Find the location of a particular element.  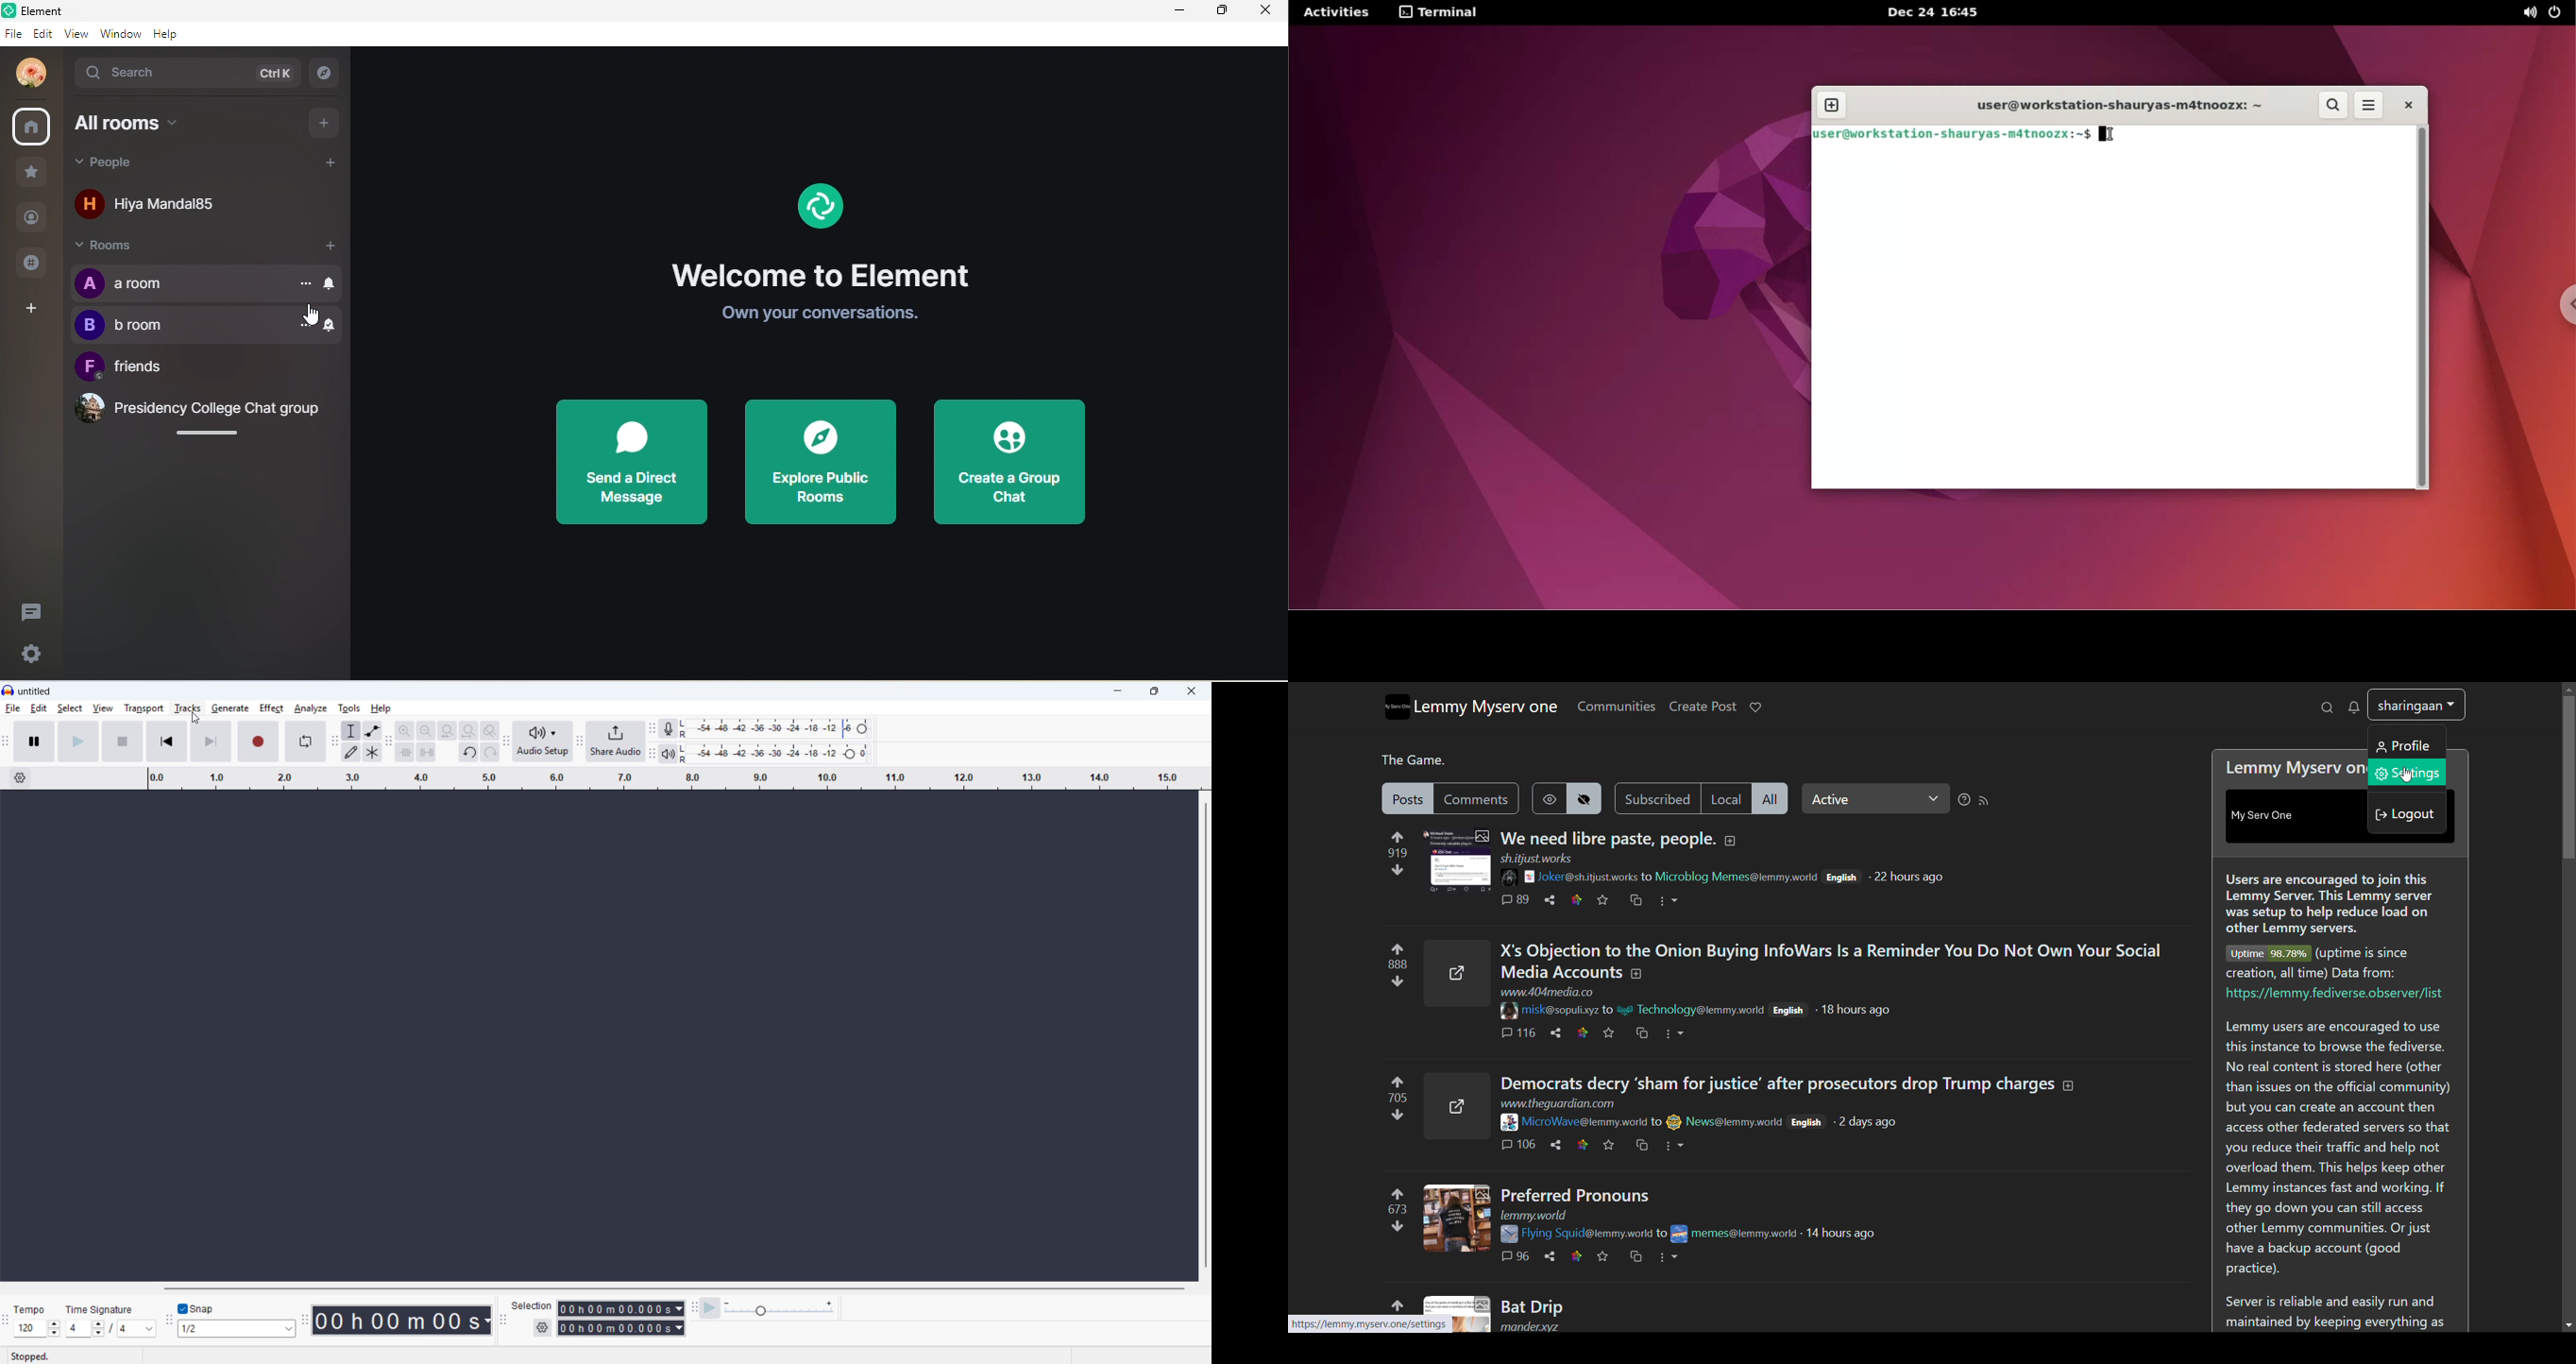

Server is reliable and easily run and
maintained by keeping everything as is located at coordinates (2339, 1310).